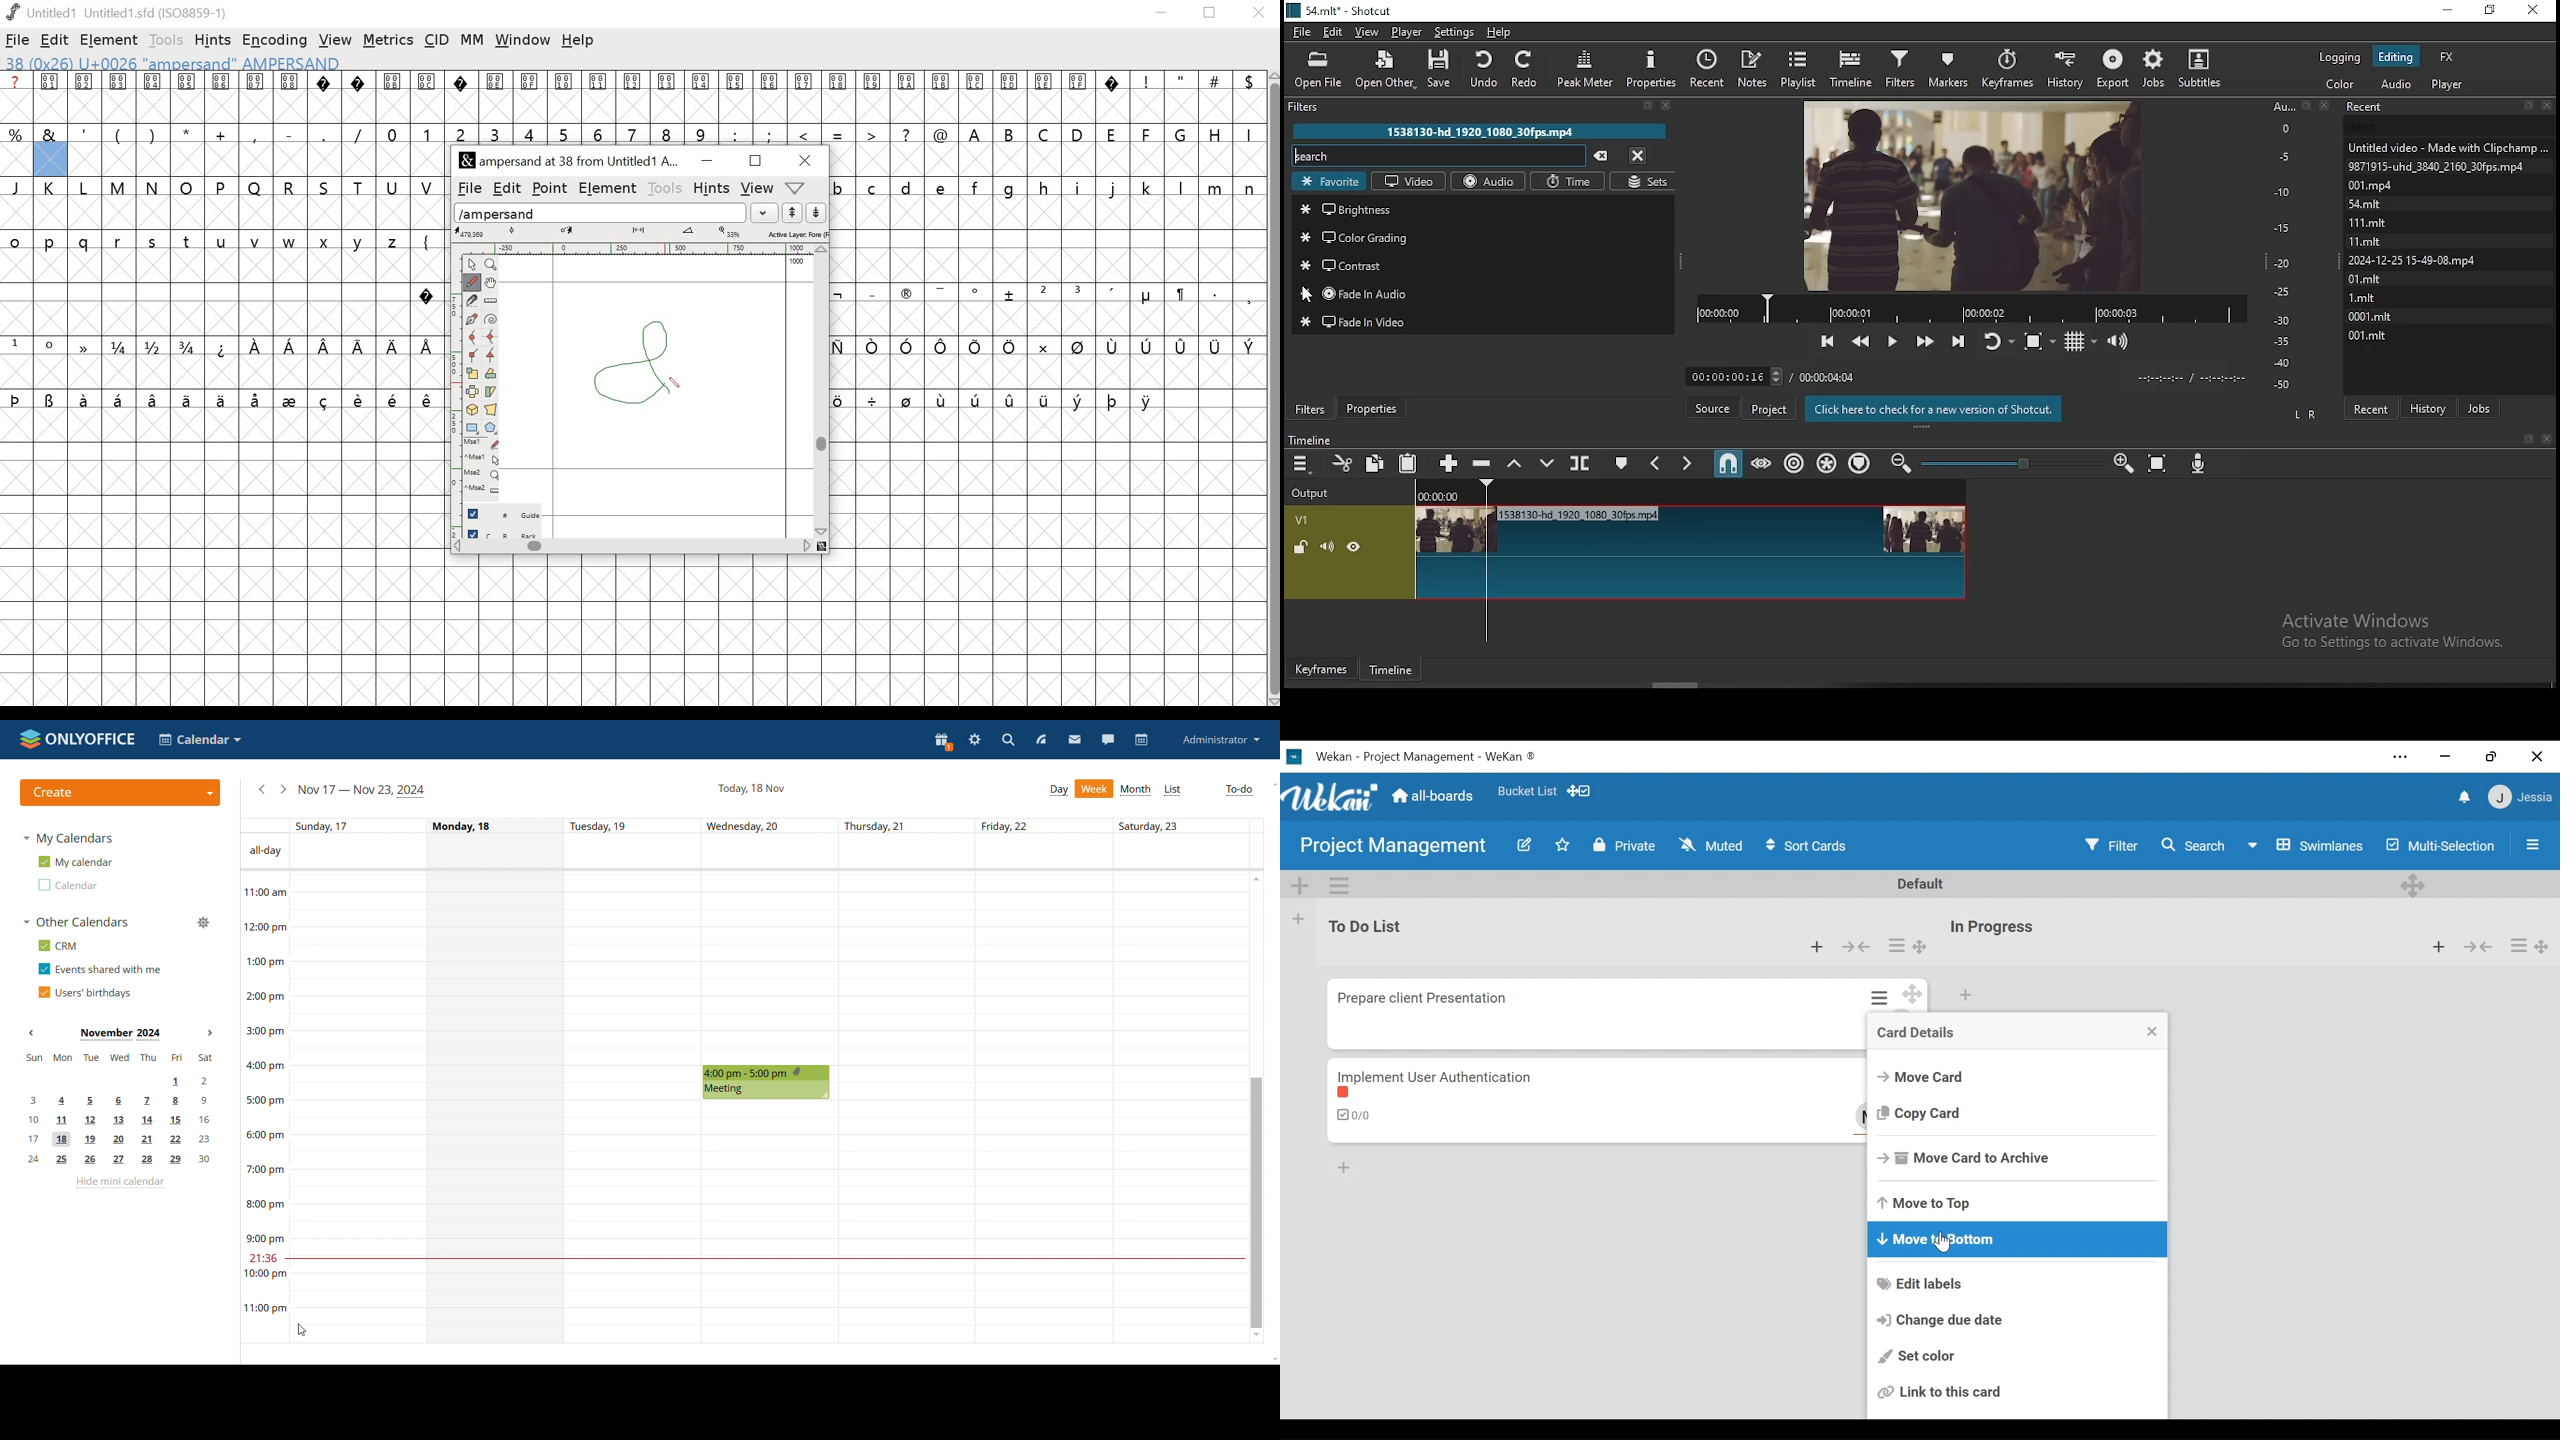 Image resolution: width=2576 pixels, height=1456 pixels. Describe the element at coordinates (530, 97) in the screenshot. I see `000F` at that location.